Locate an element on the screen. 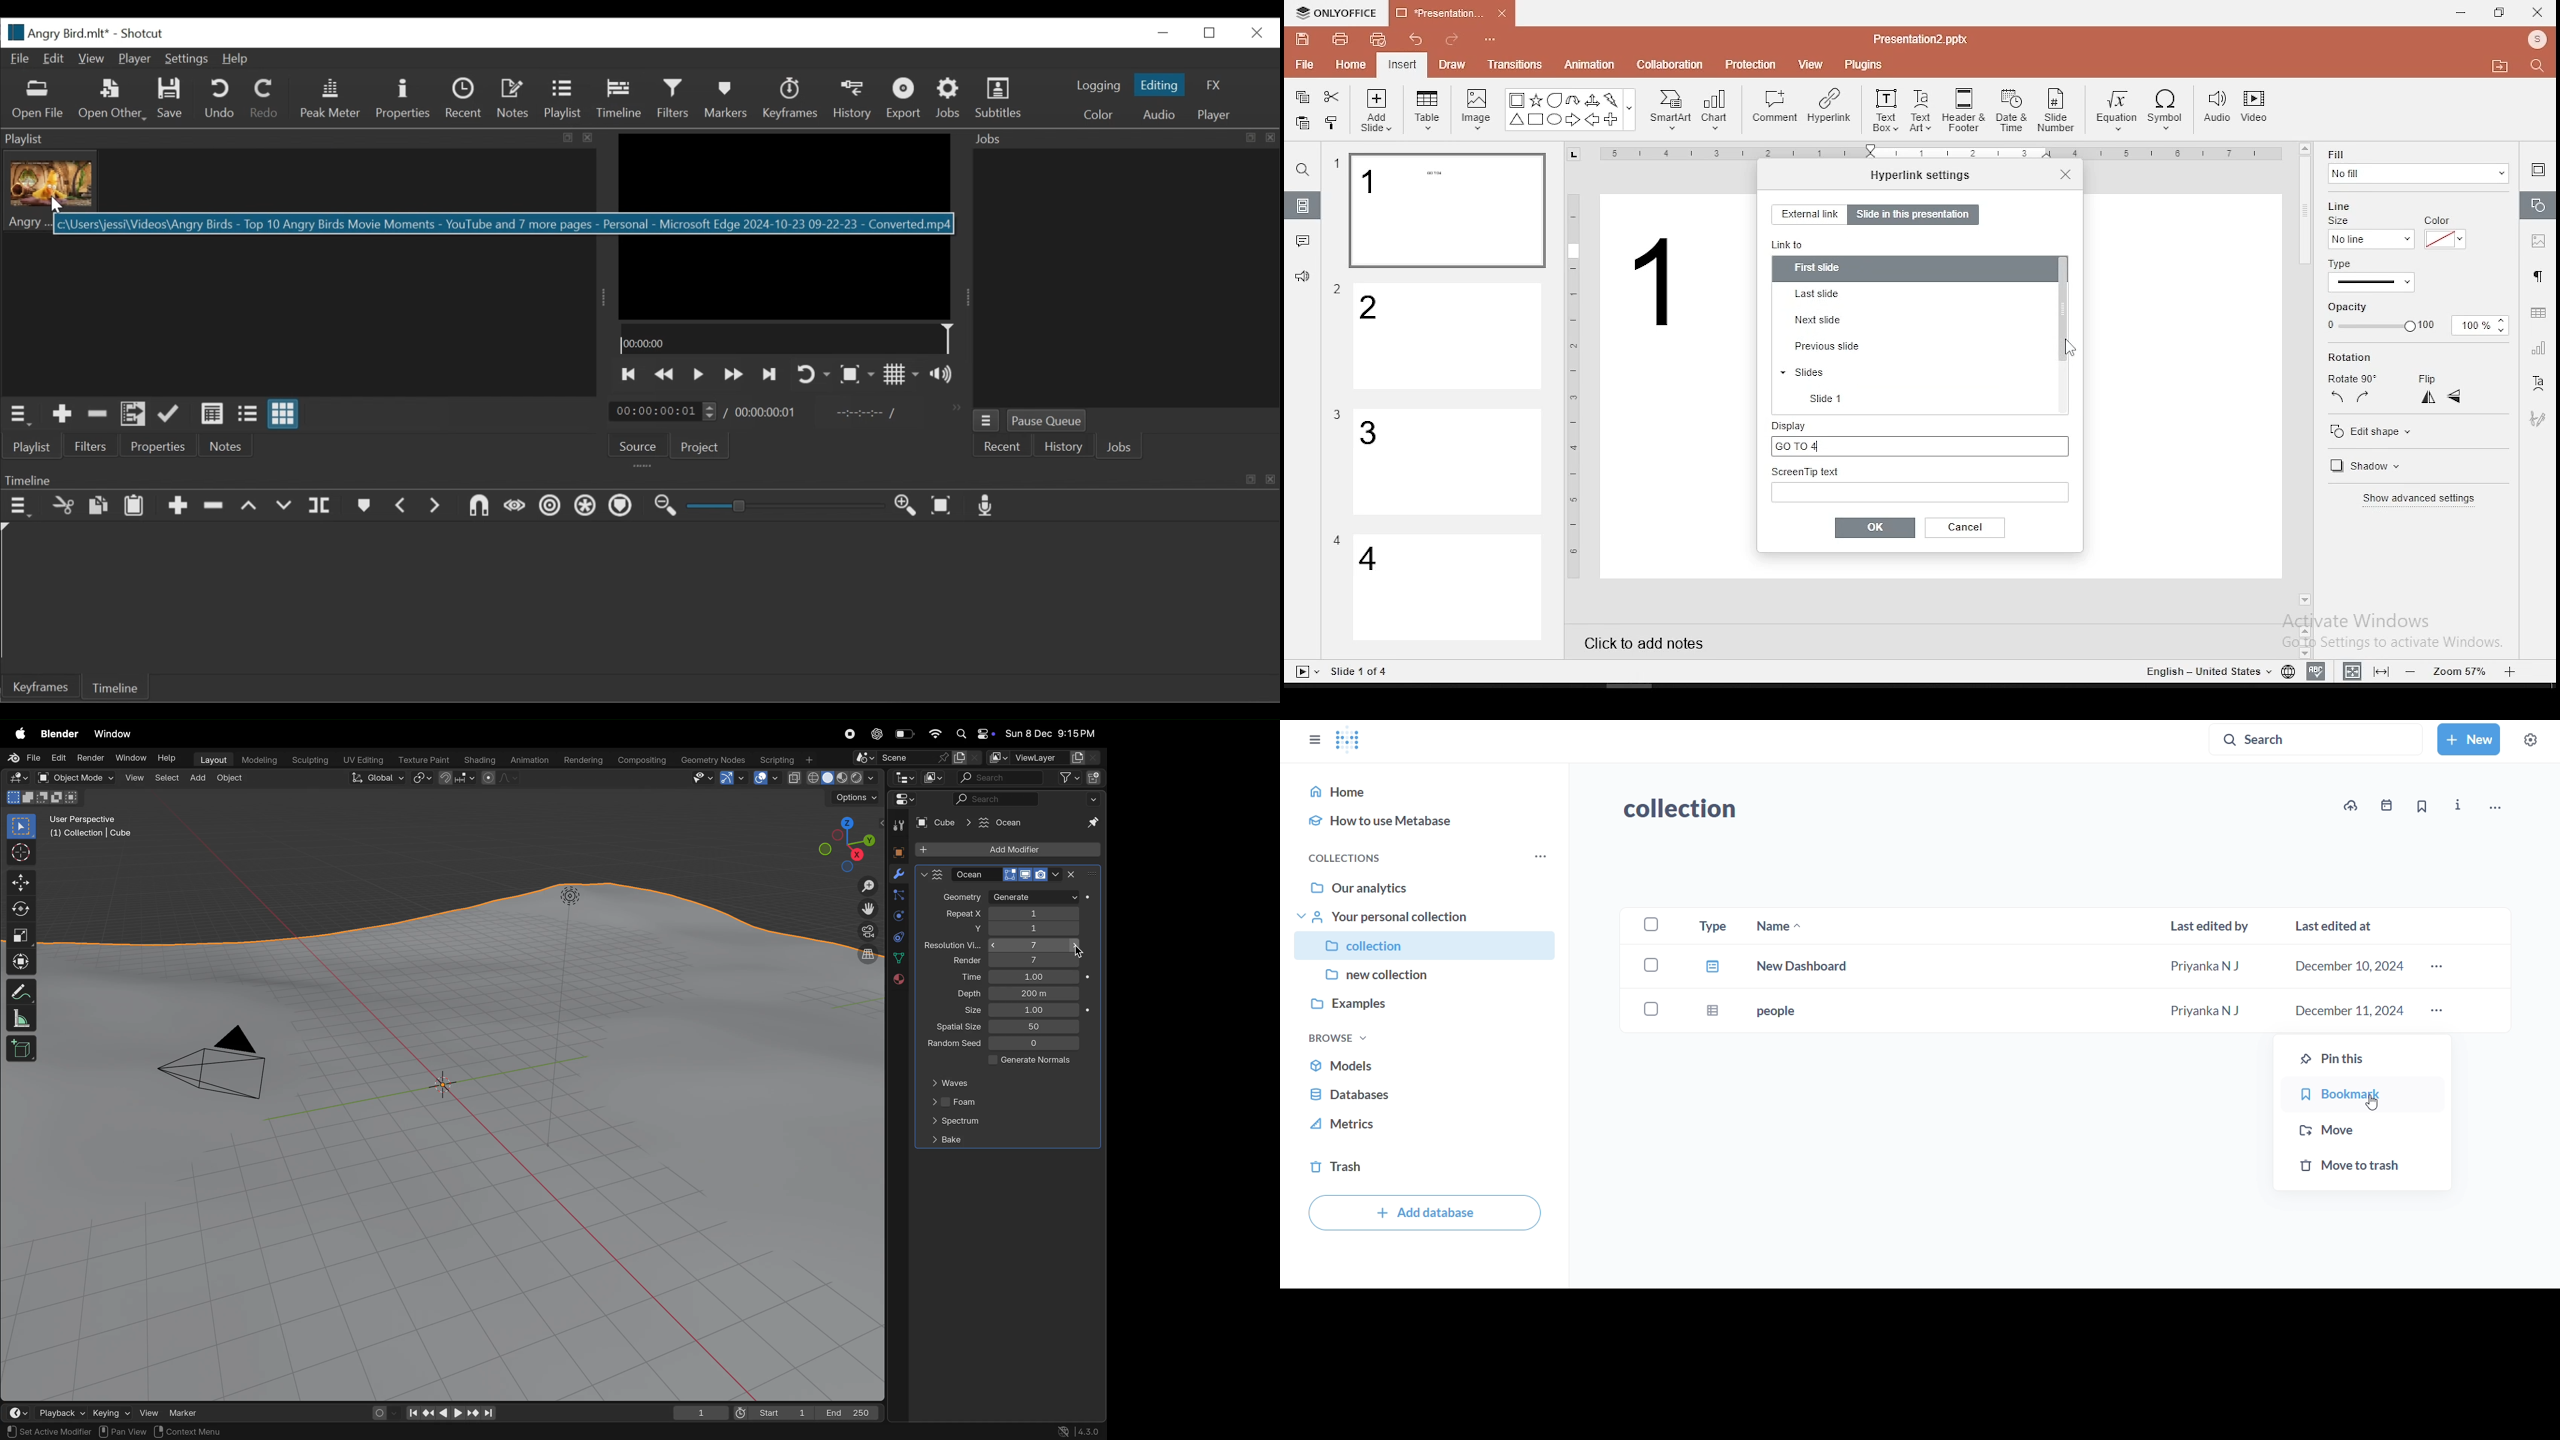 This screenshot has width=2576, height=1456.  is located at coordinates (1574, 384).